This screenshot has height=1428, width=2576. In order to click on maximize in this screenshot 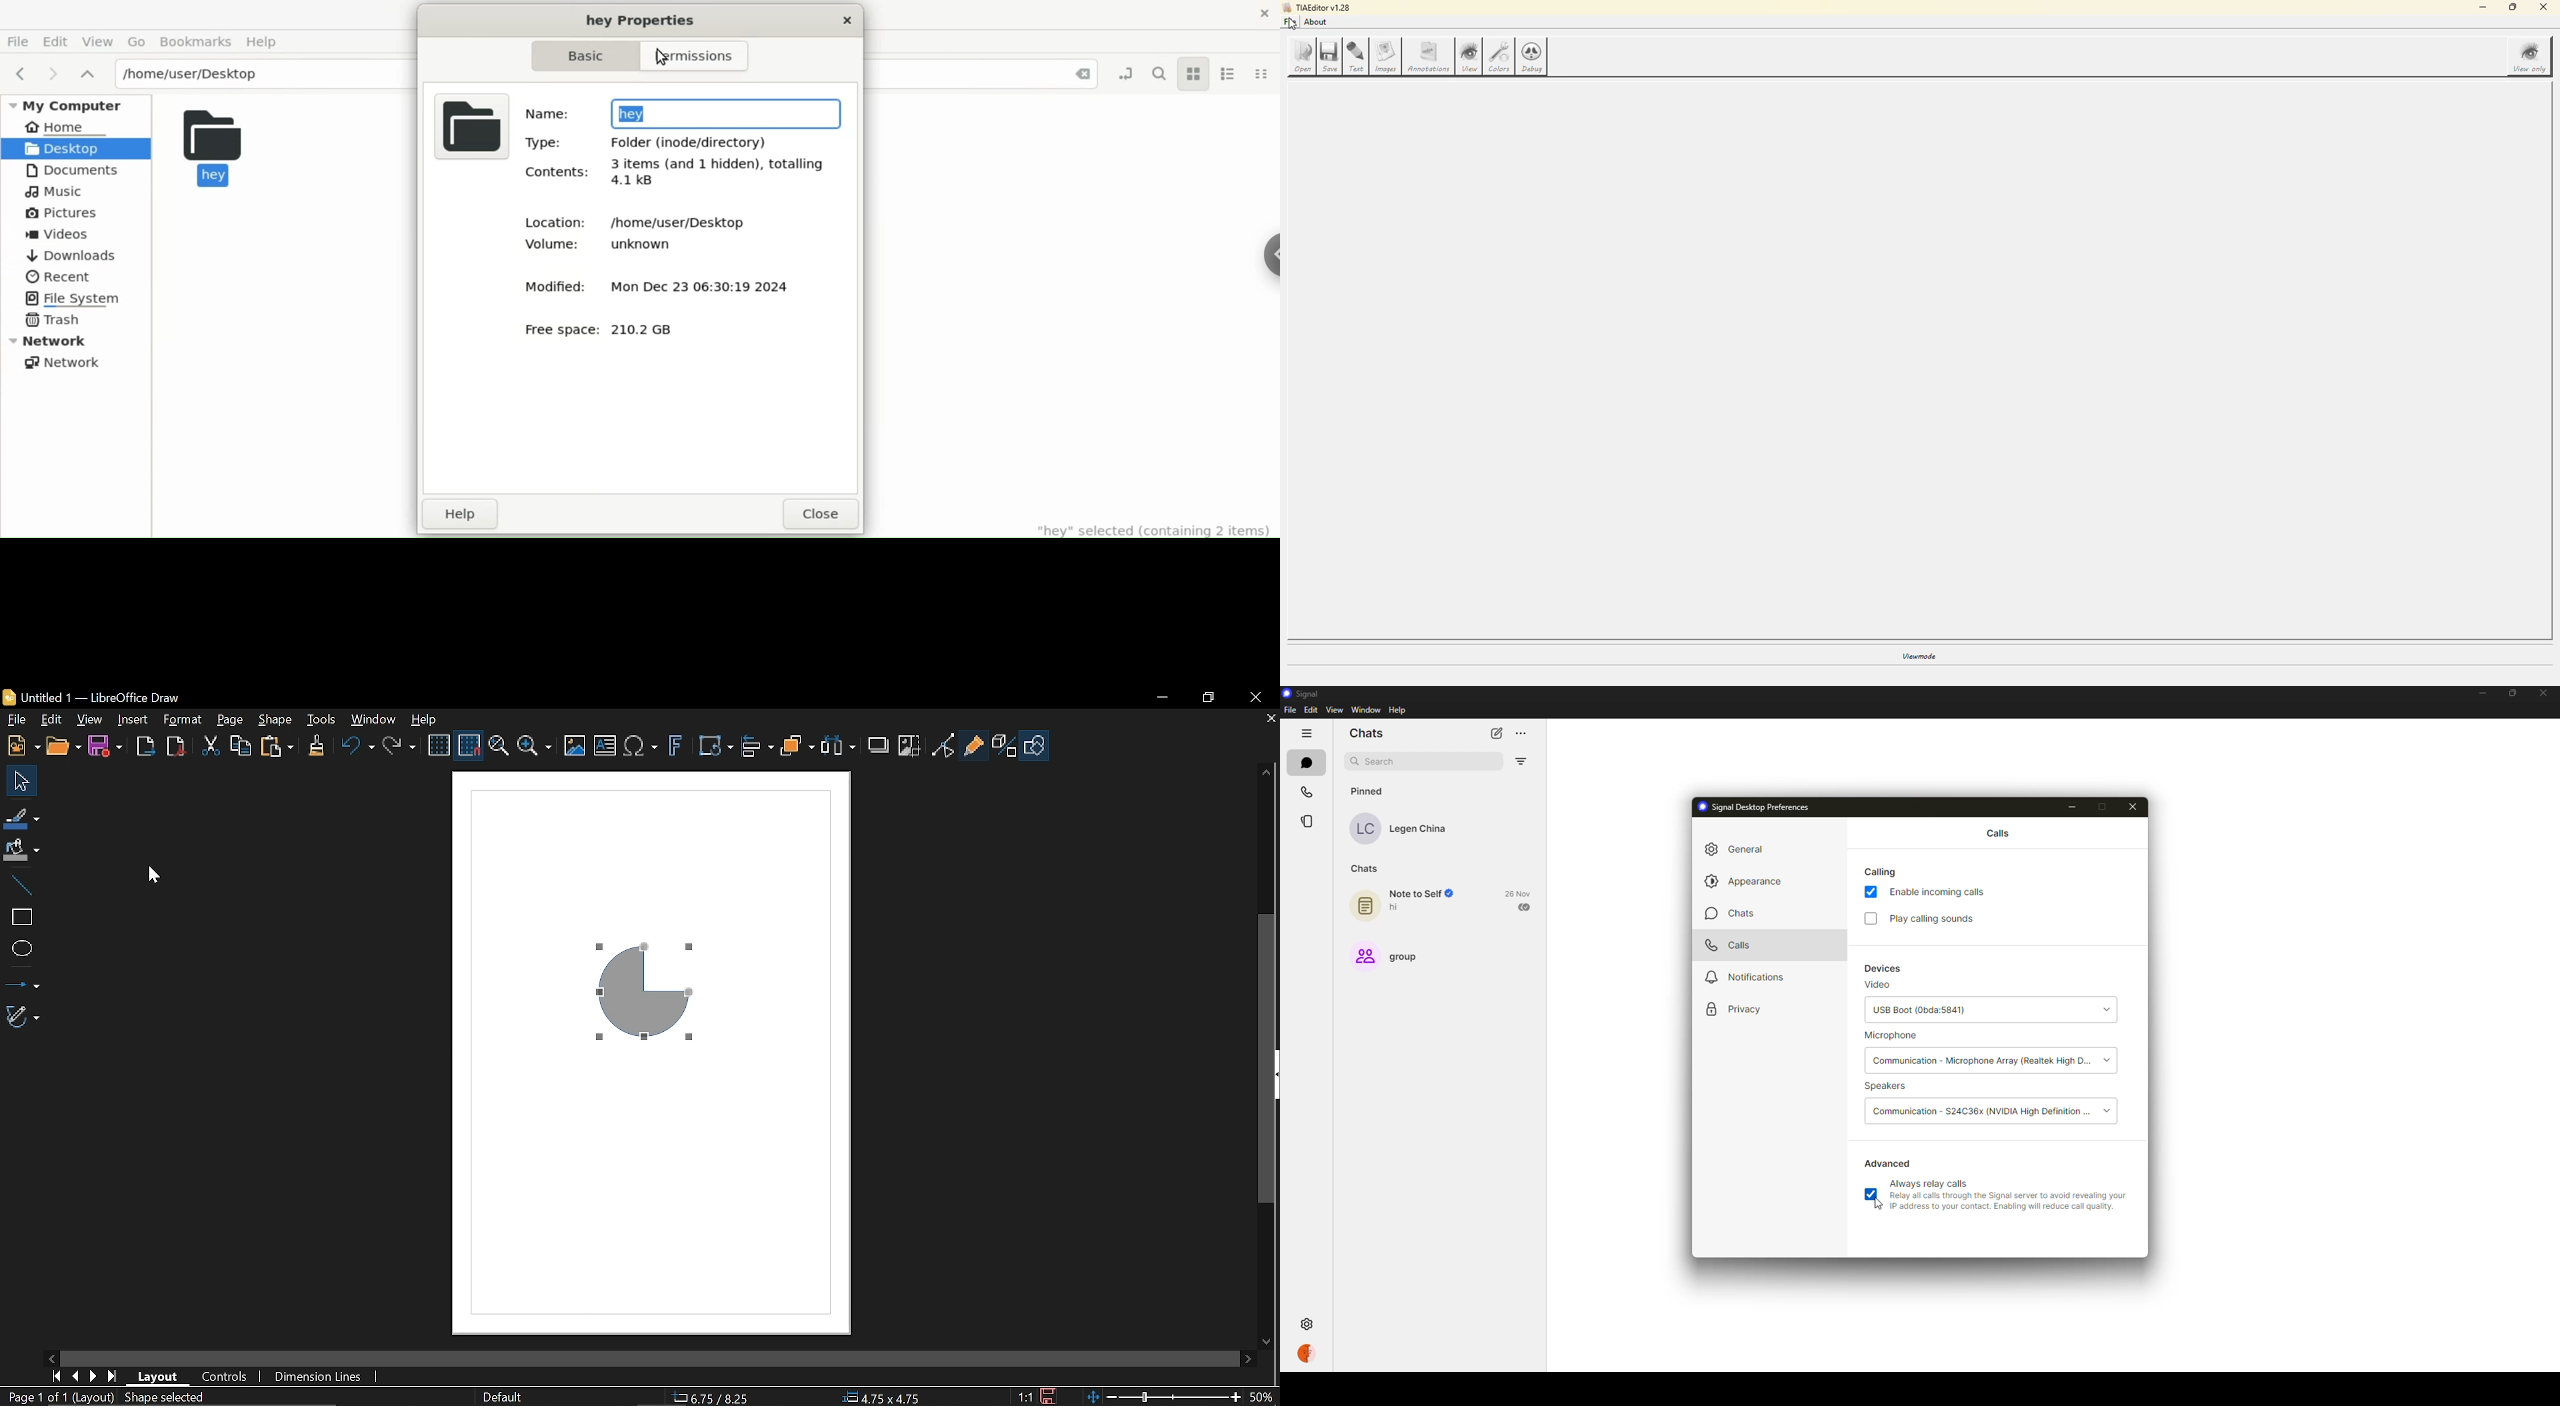, I will do `click(2508, 694)`.